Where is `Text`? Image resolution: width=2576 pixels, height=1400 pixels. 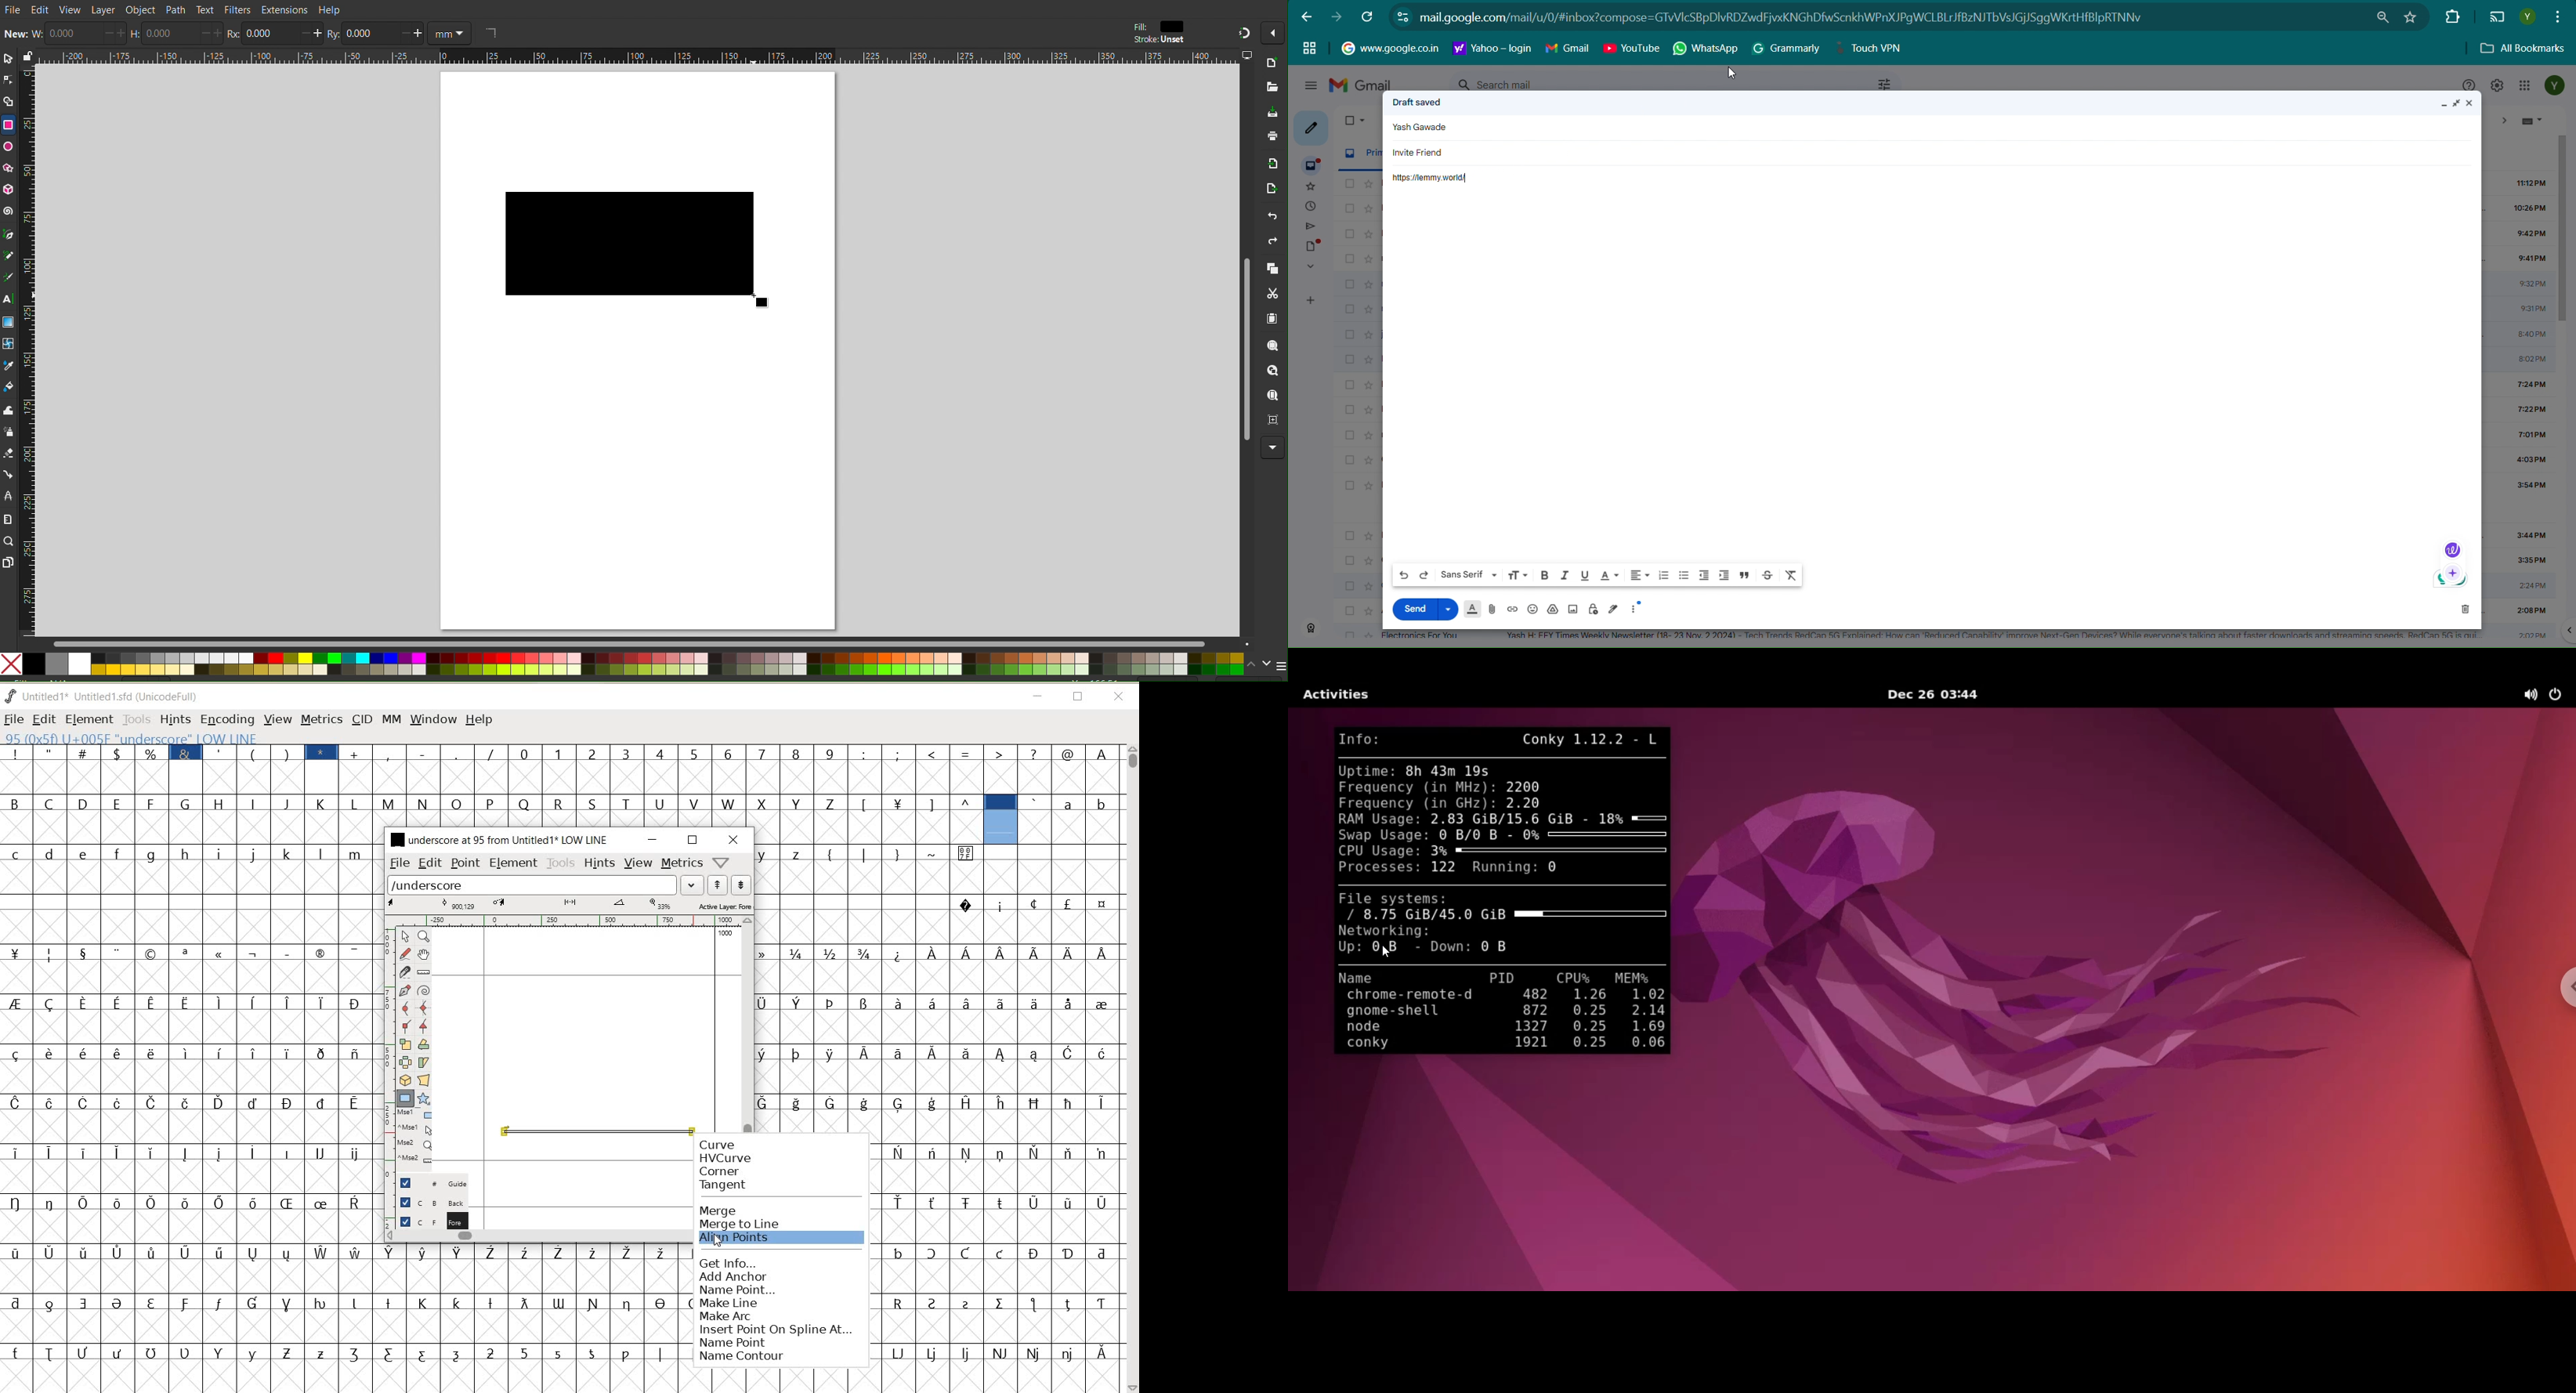
Text is located at coordinates (1423, 128).